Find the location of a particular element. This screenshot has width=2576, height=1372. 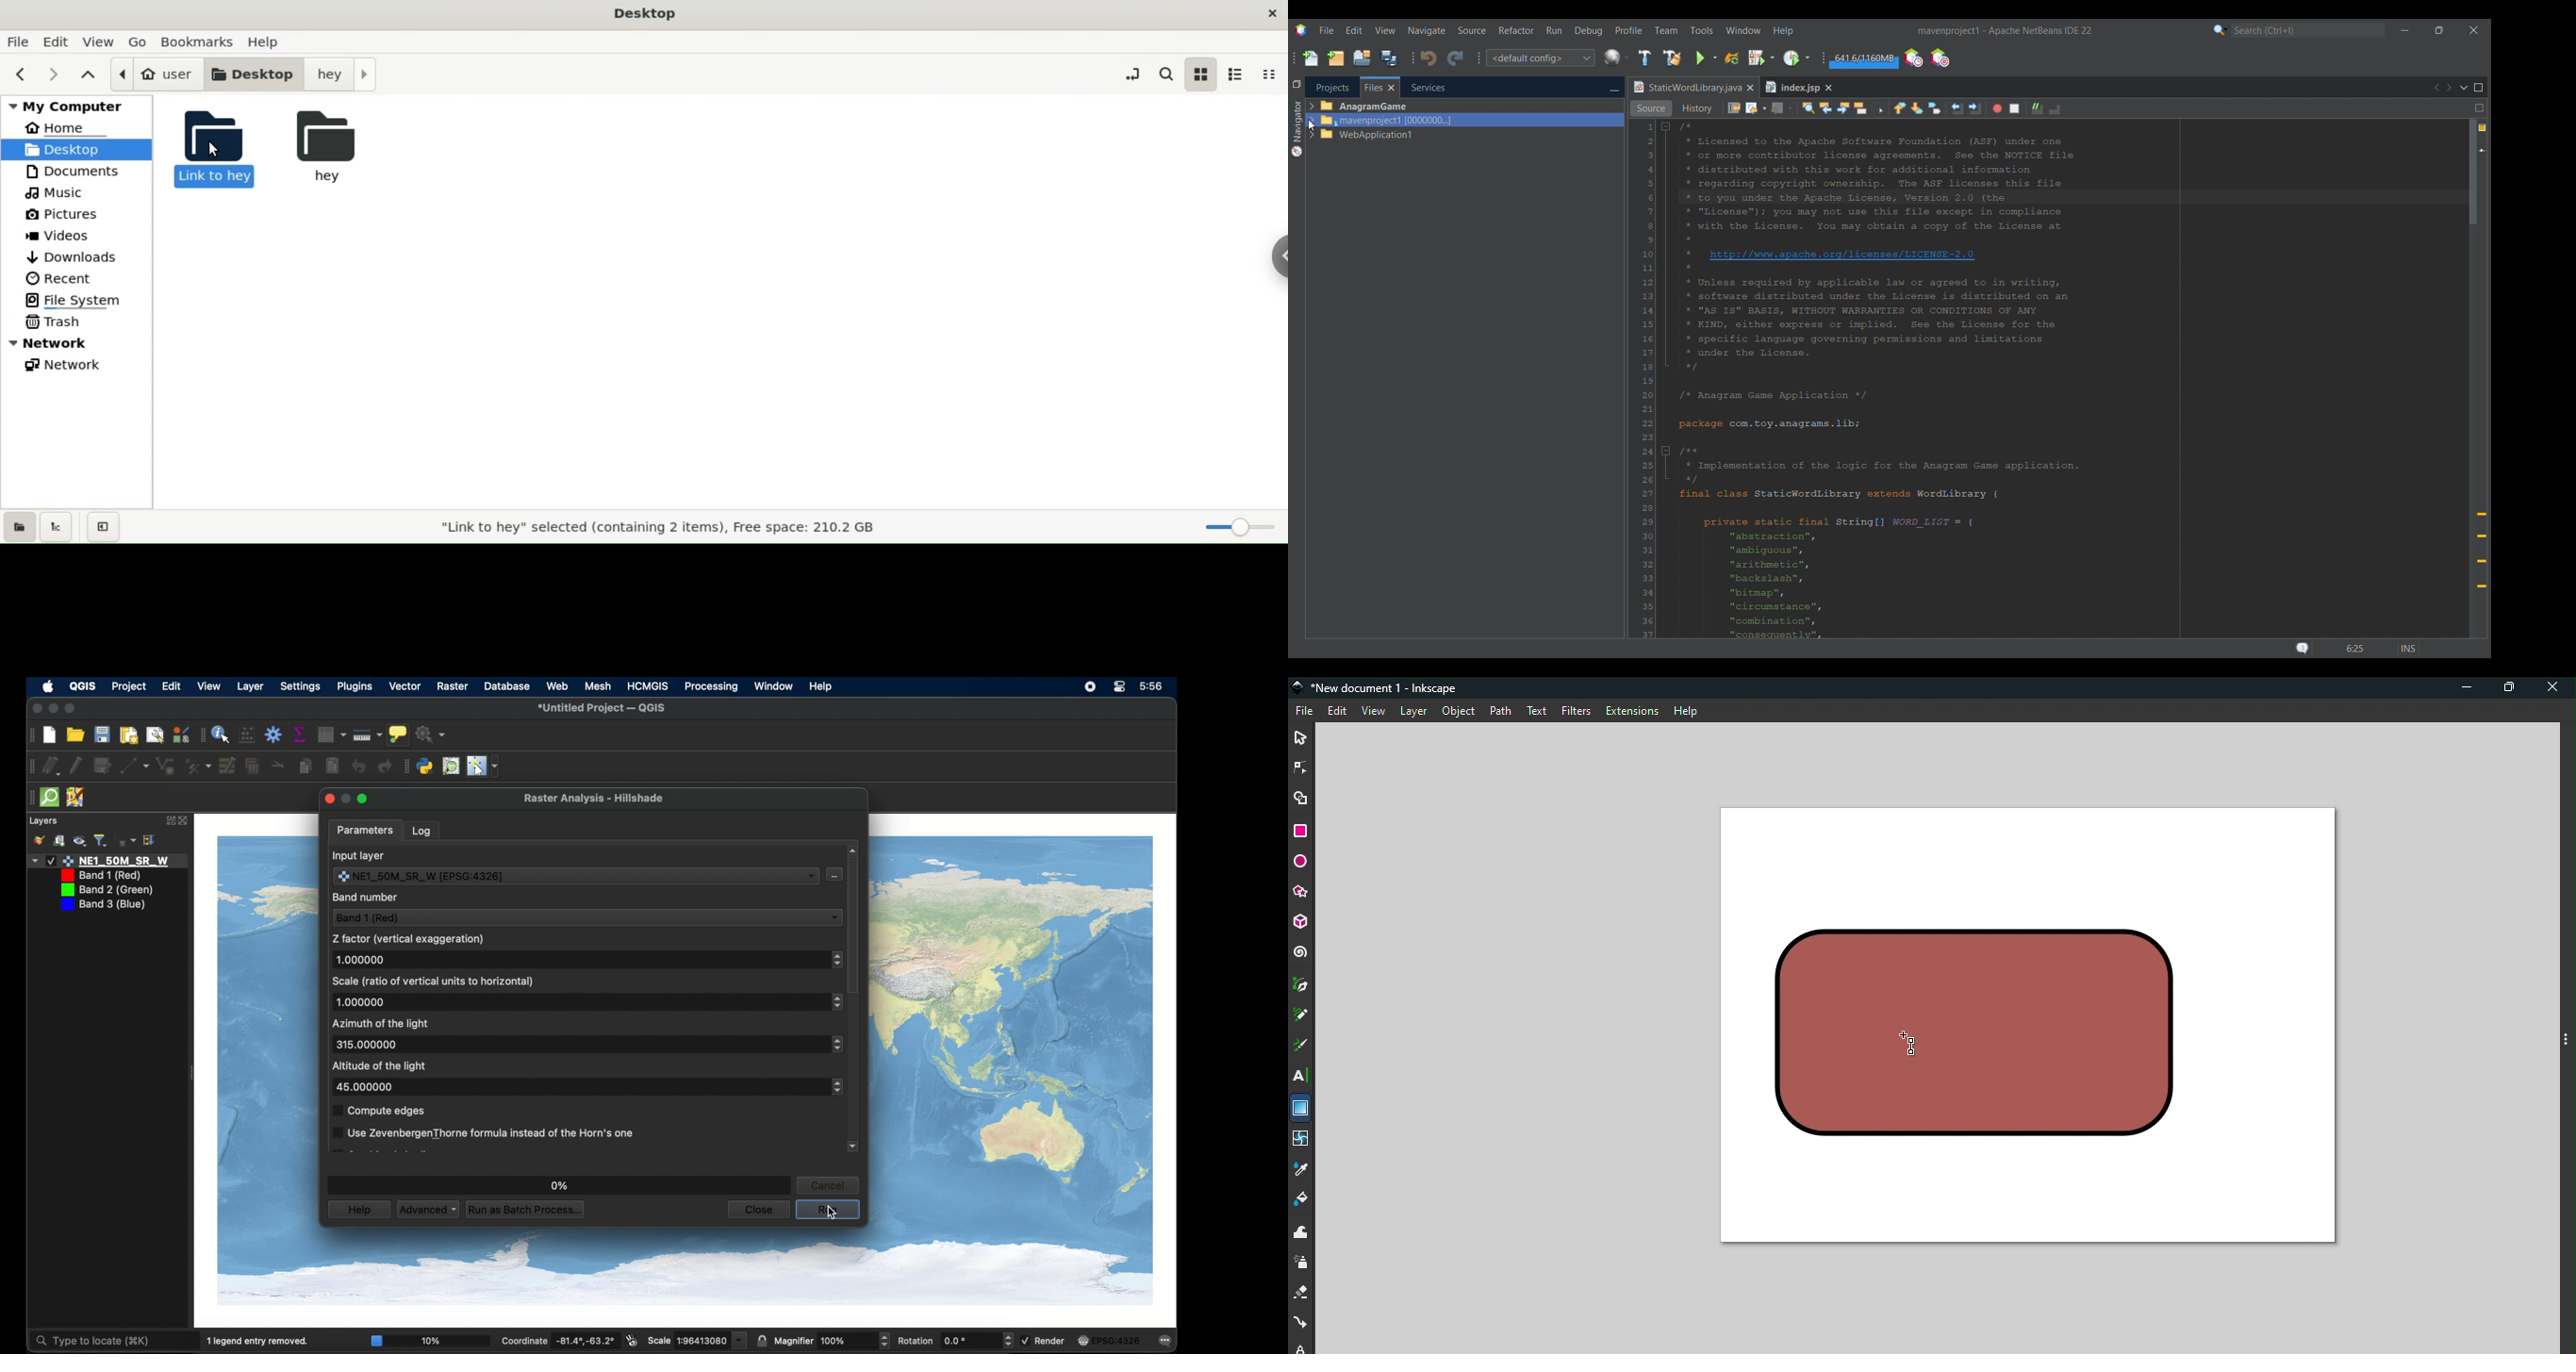

manage map theme is located at coordinates (80, 842).